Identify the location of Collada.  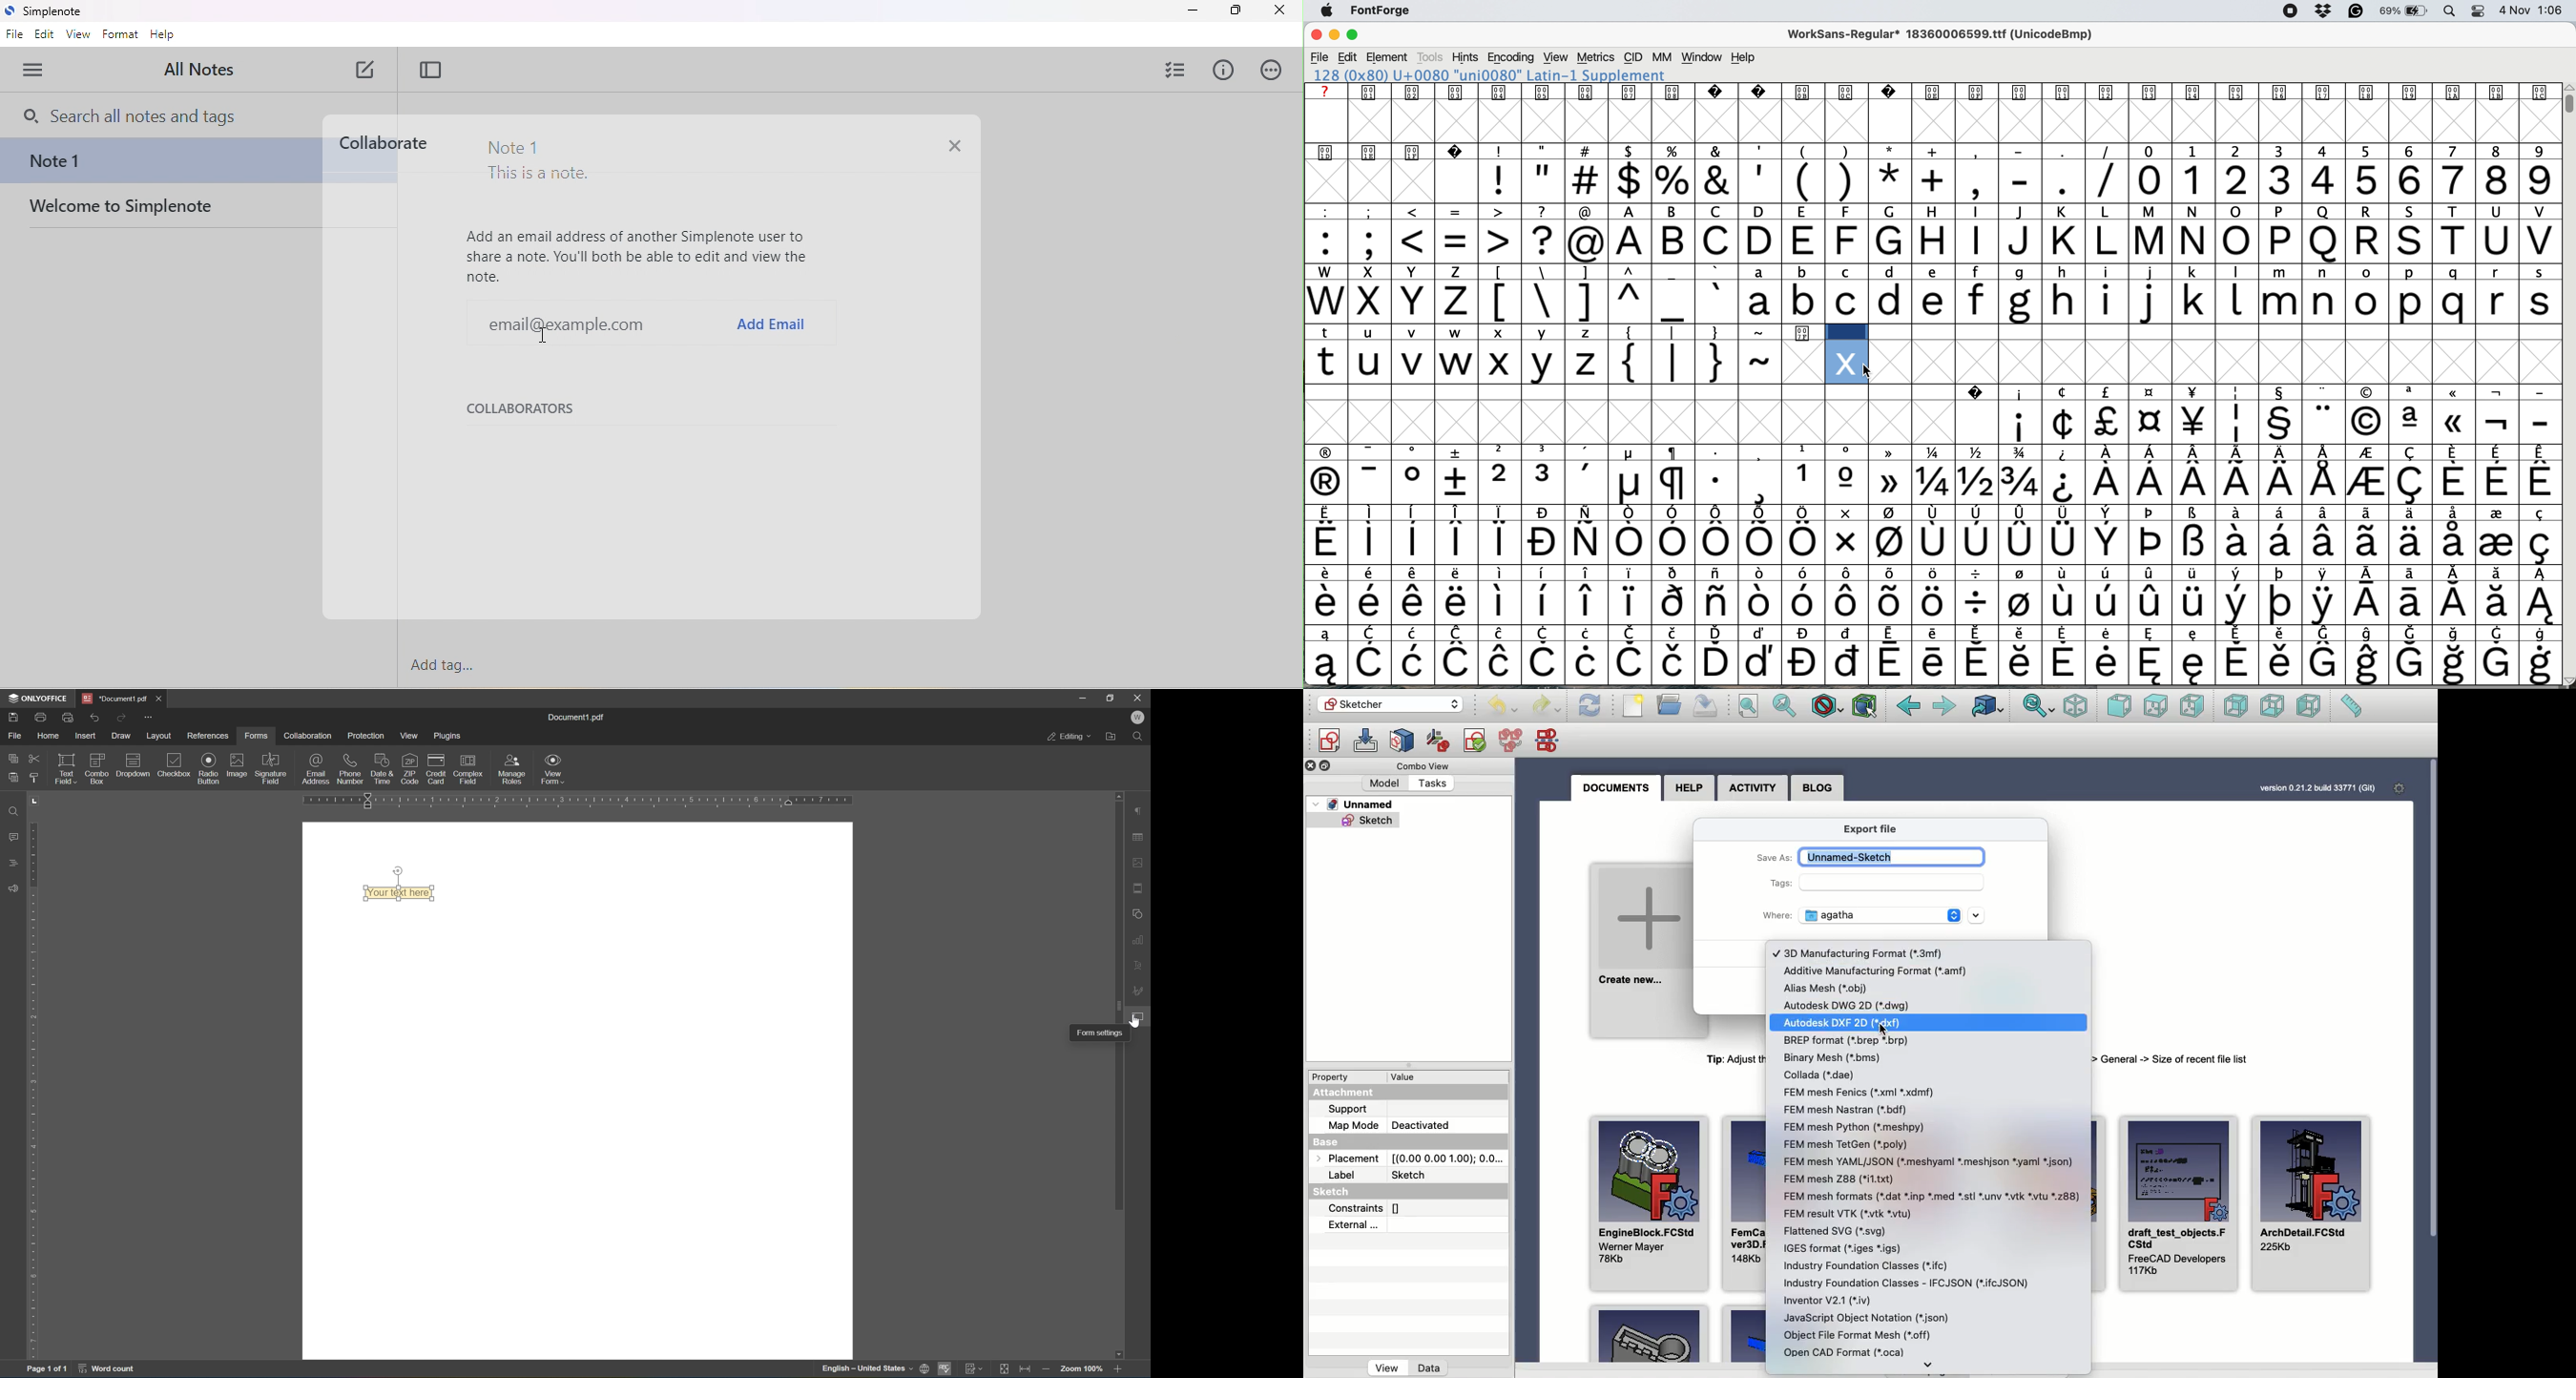
(1820, 1075).